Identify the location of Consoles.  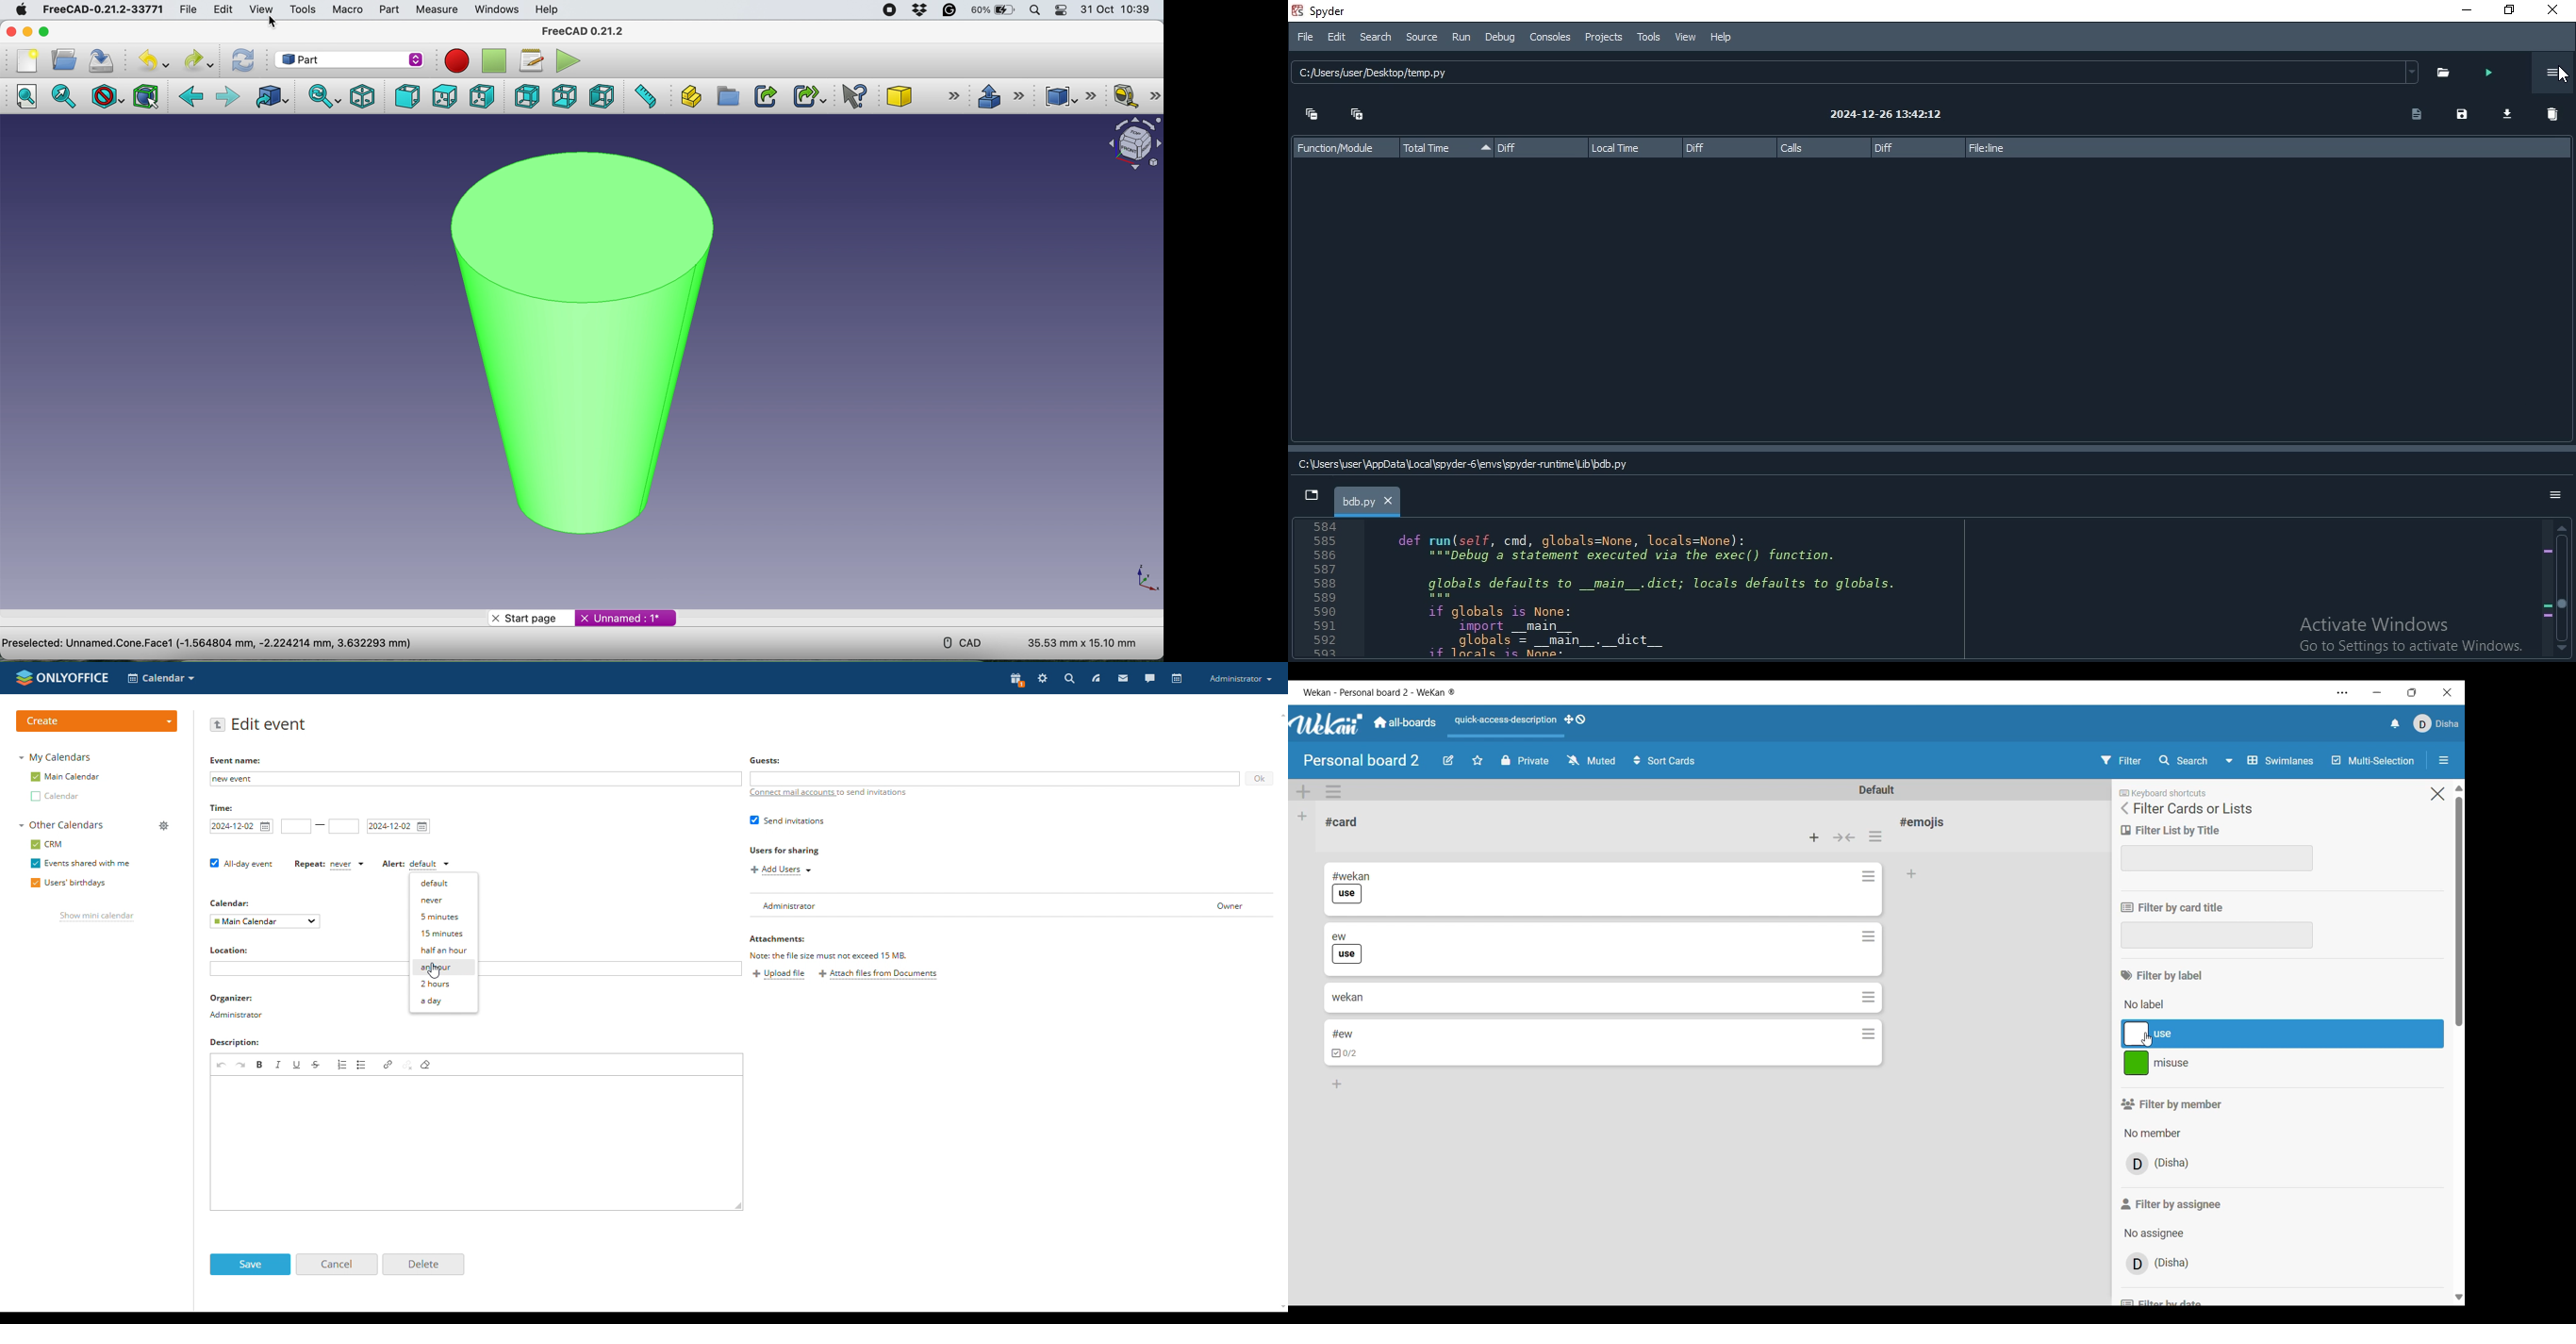
(1549, 37).